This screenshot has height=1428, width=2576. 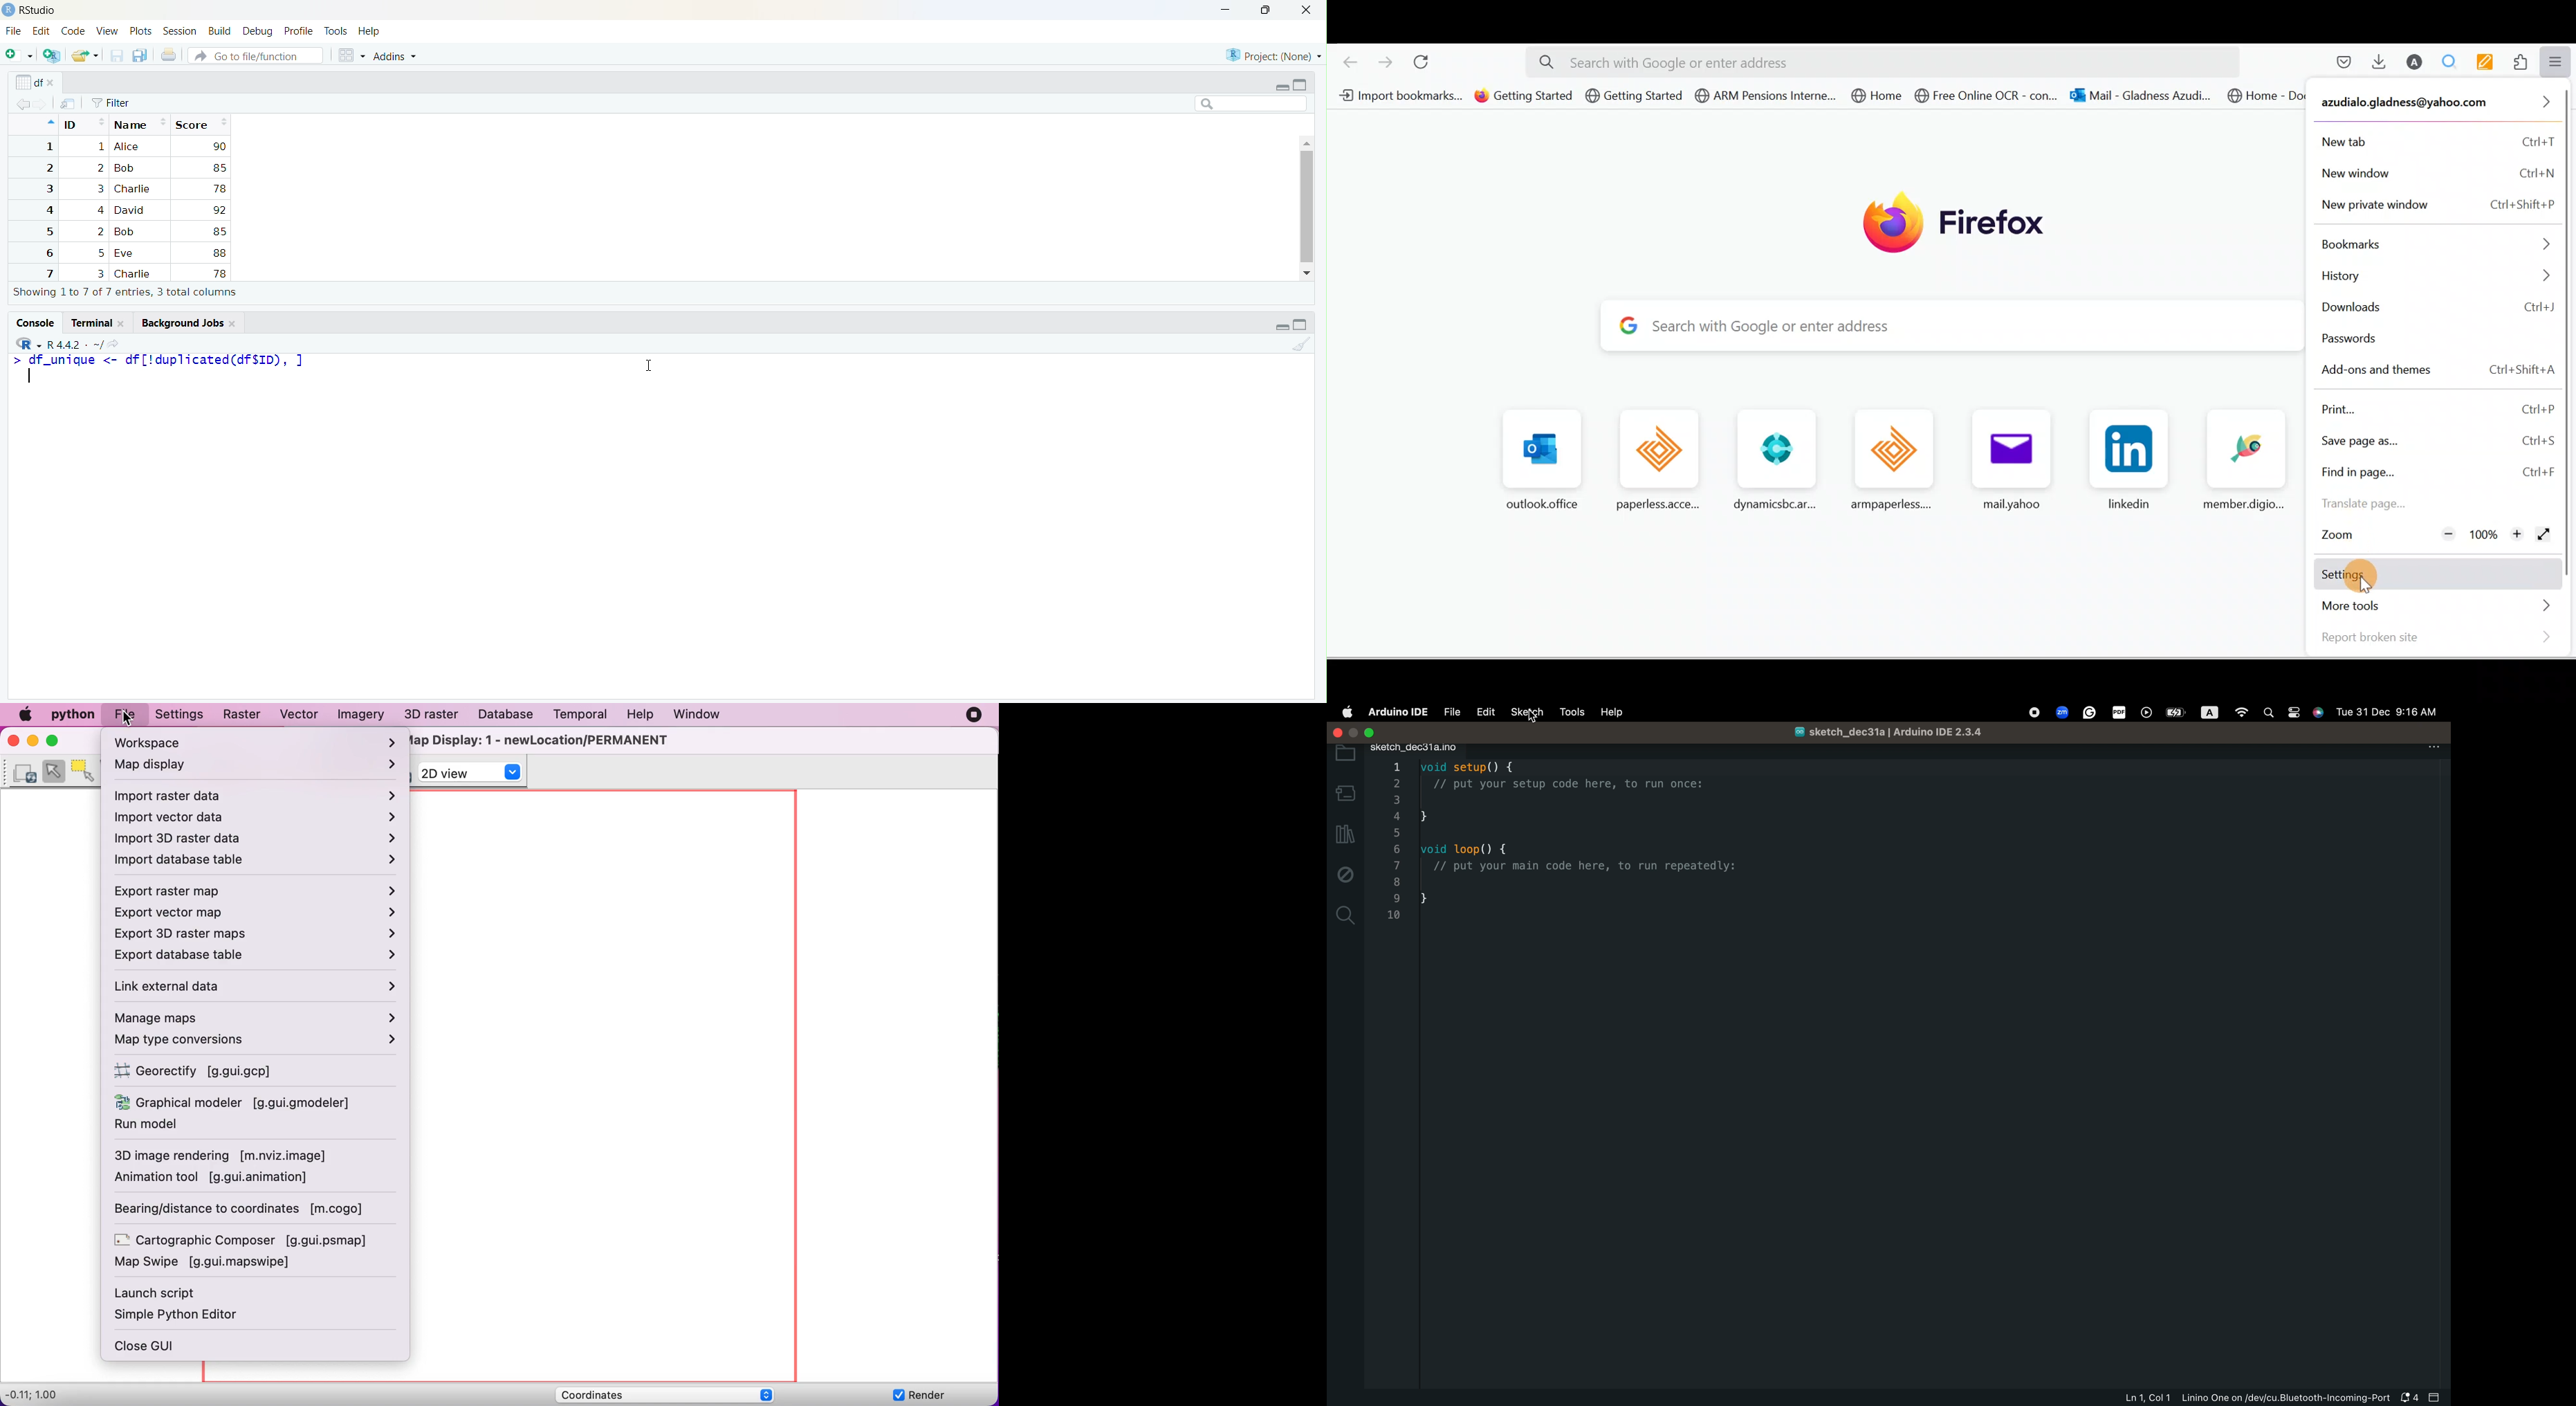 What do you see at coordinates (2442, 504) in the screenshot?
I see `Translate page` at bounding box center [2442, 504].